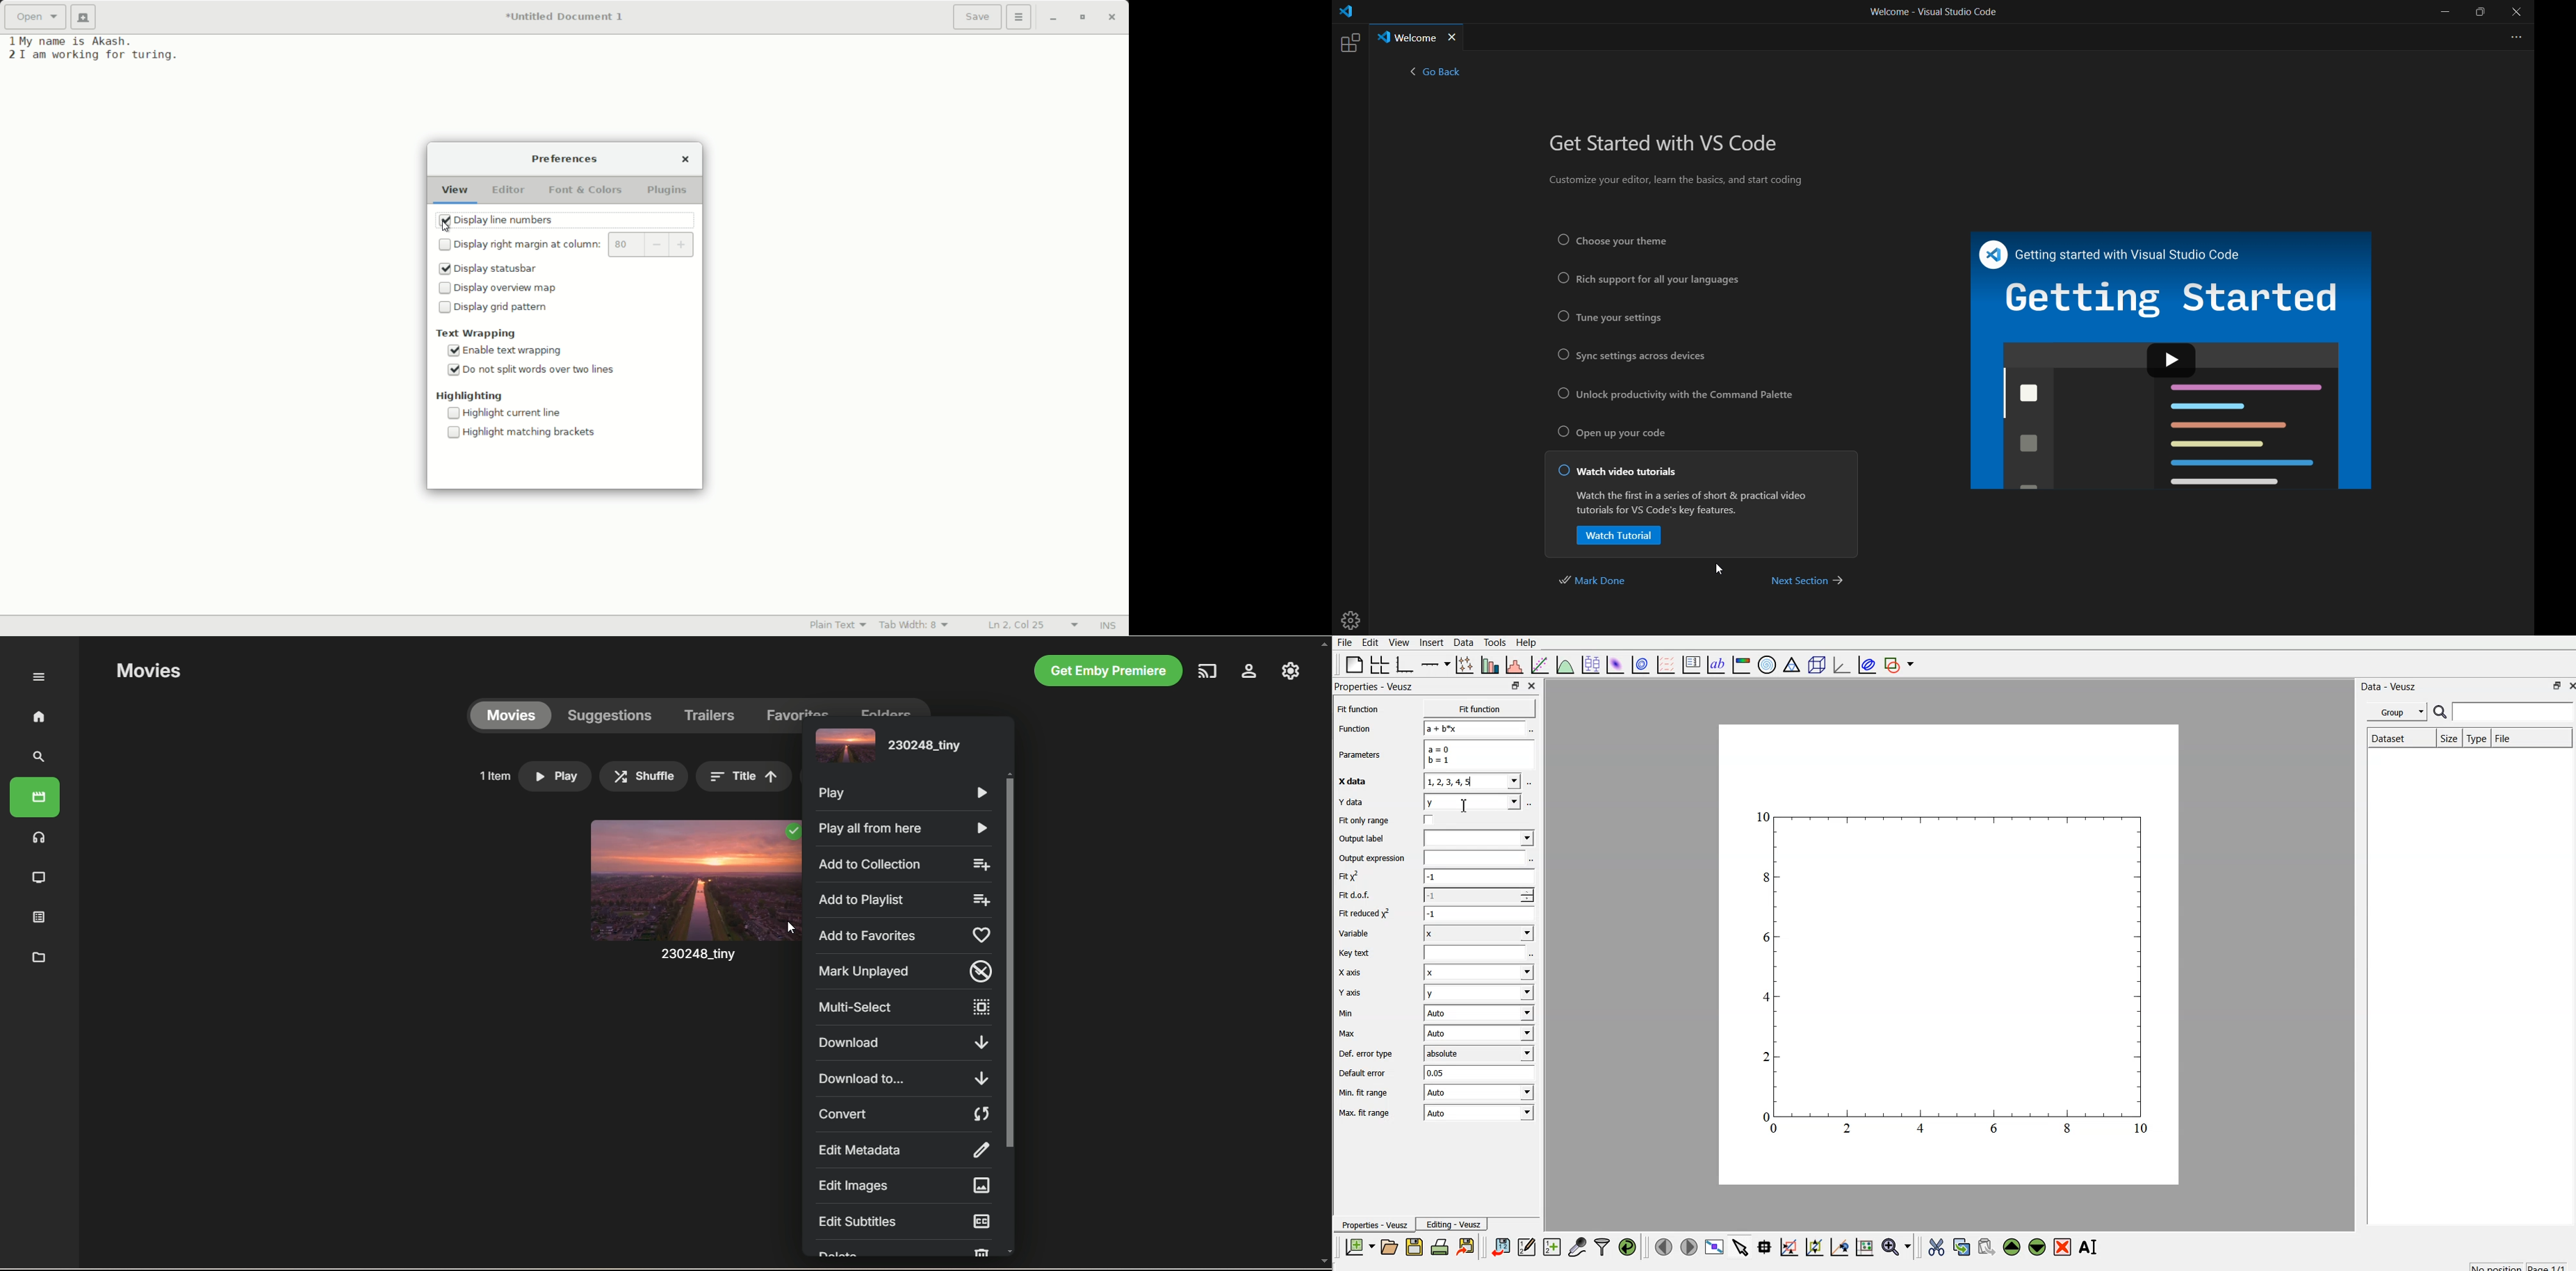  What do you see at coordinates (1807, 580) in the screenshot?
I see `next section` at bounding box center [1807, 580].